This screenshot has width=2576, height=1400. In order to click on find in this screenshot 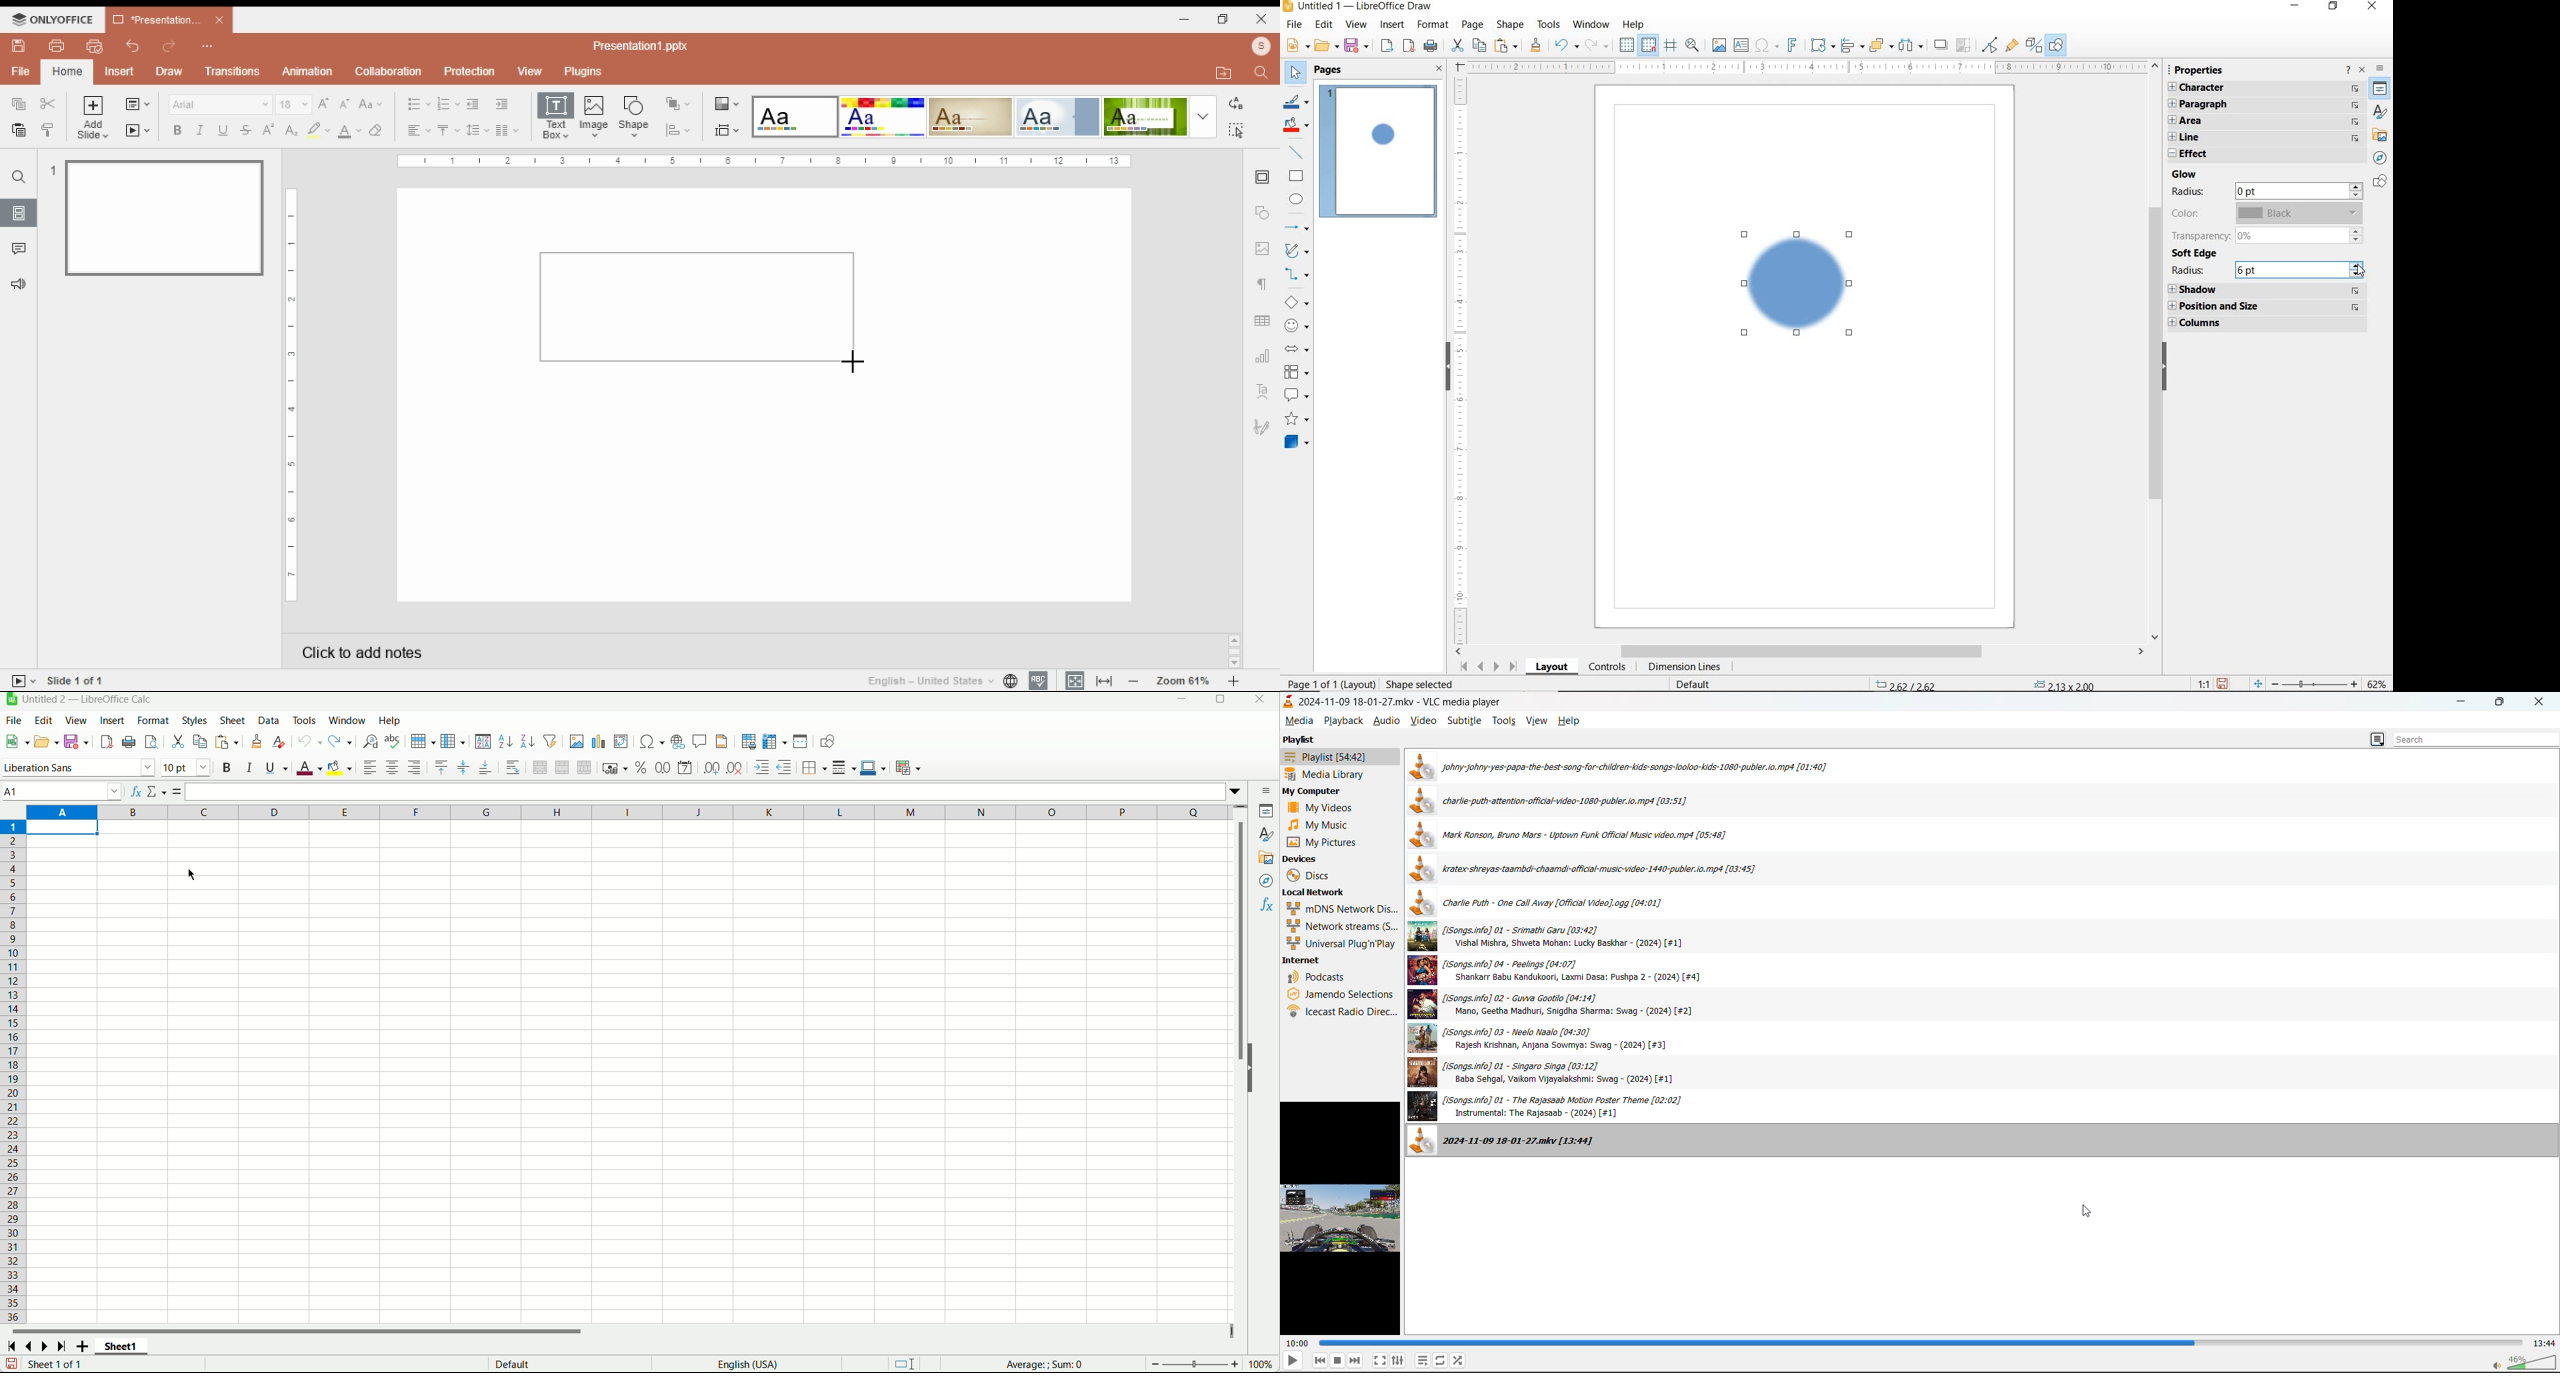, I will do `click(1260, 74)`.